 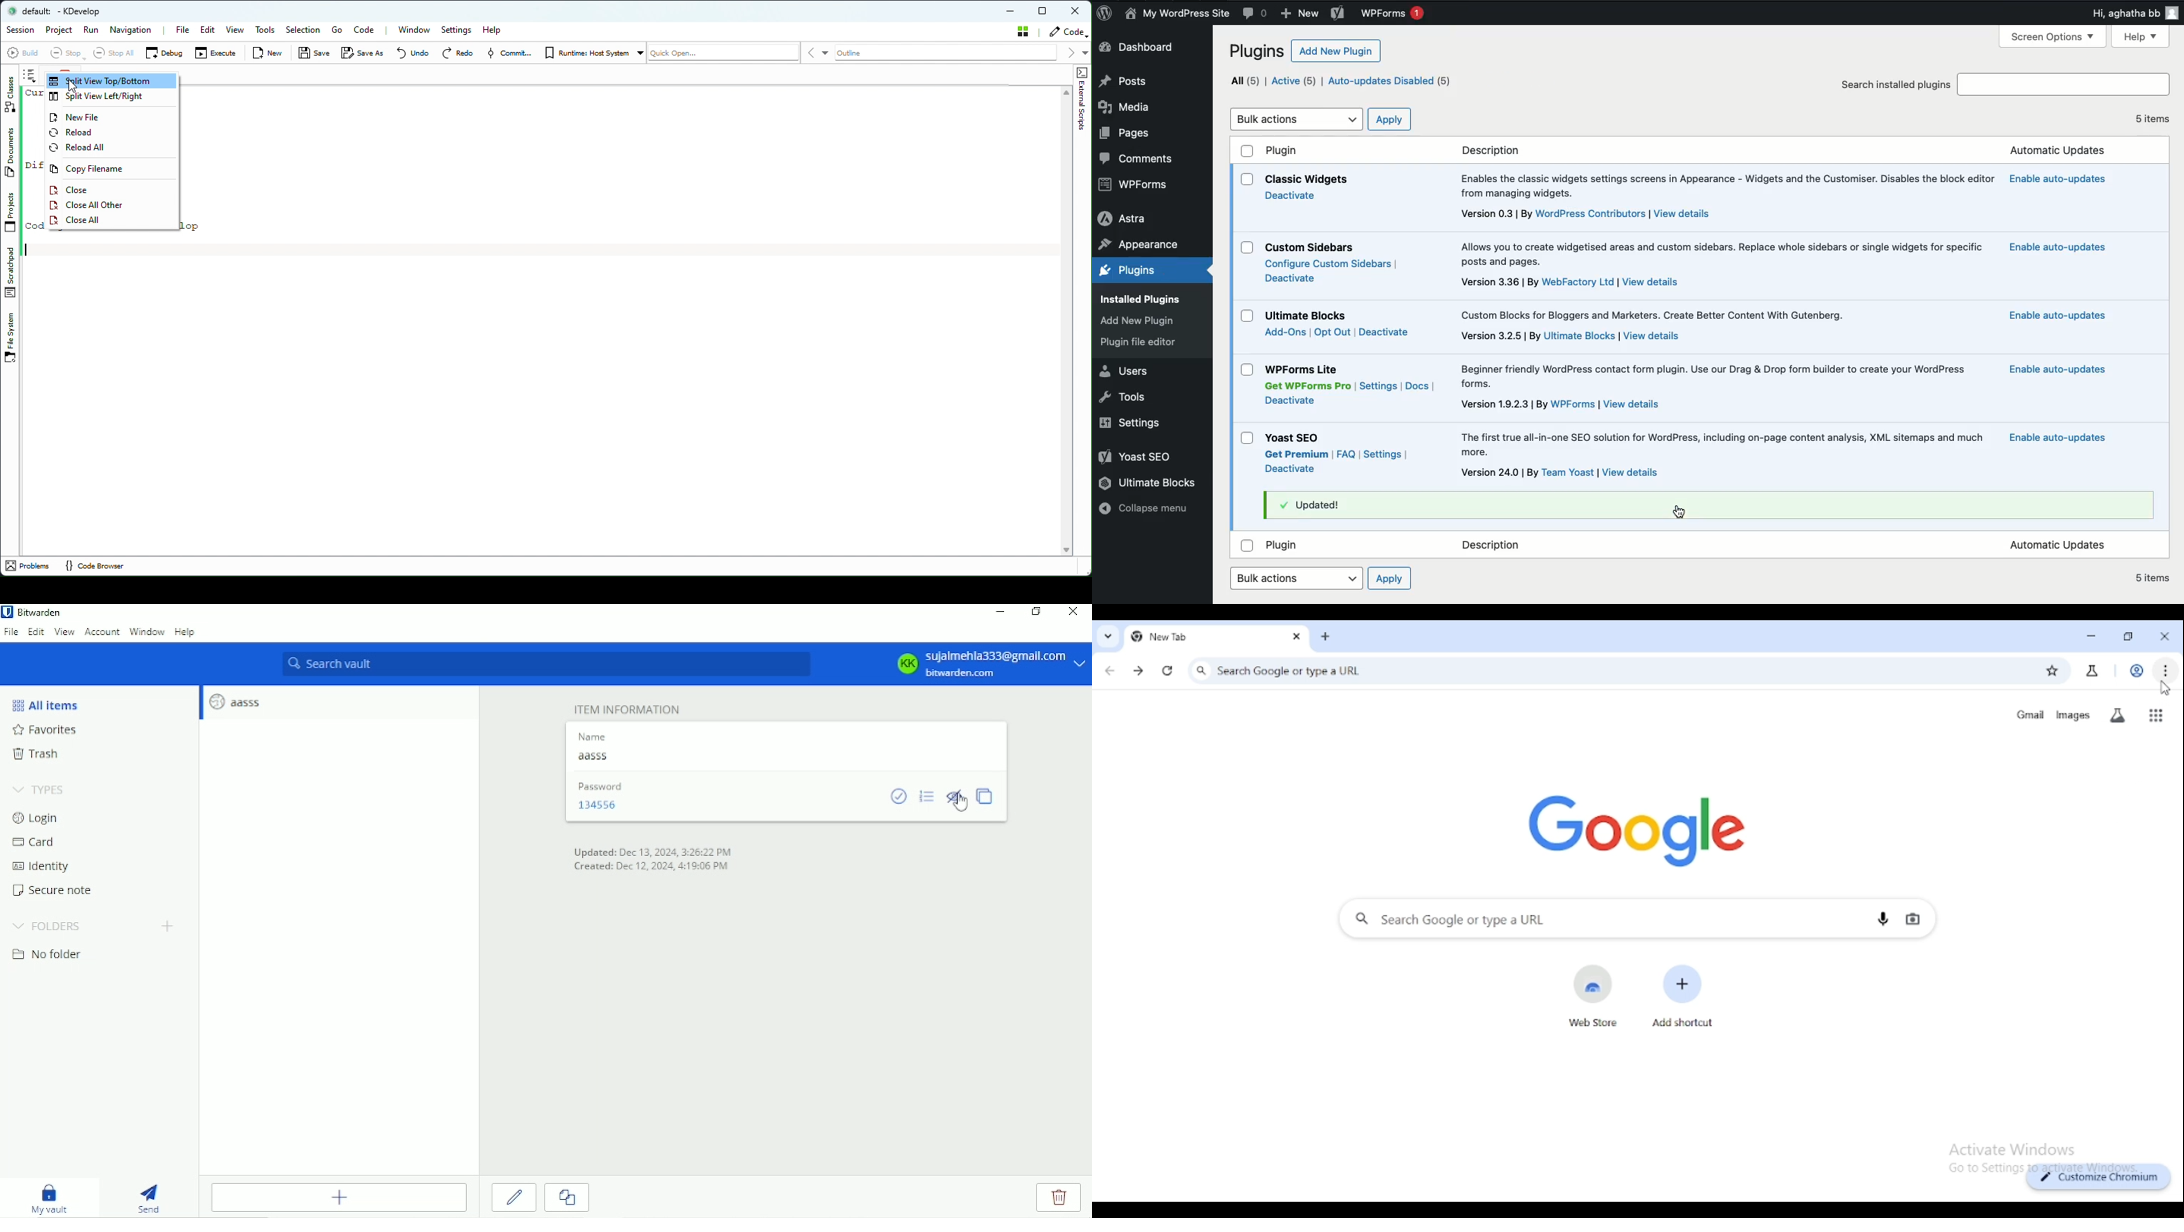 What do you see at coordinates (1107, 636) in the screenshot?
I see `search tabs` at bounding box center [1107, 636].